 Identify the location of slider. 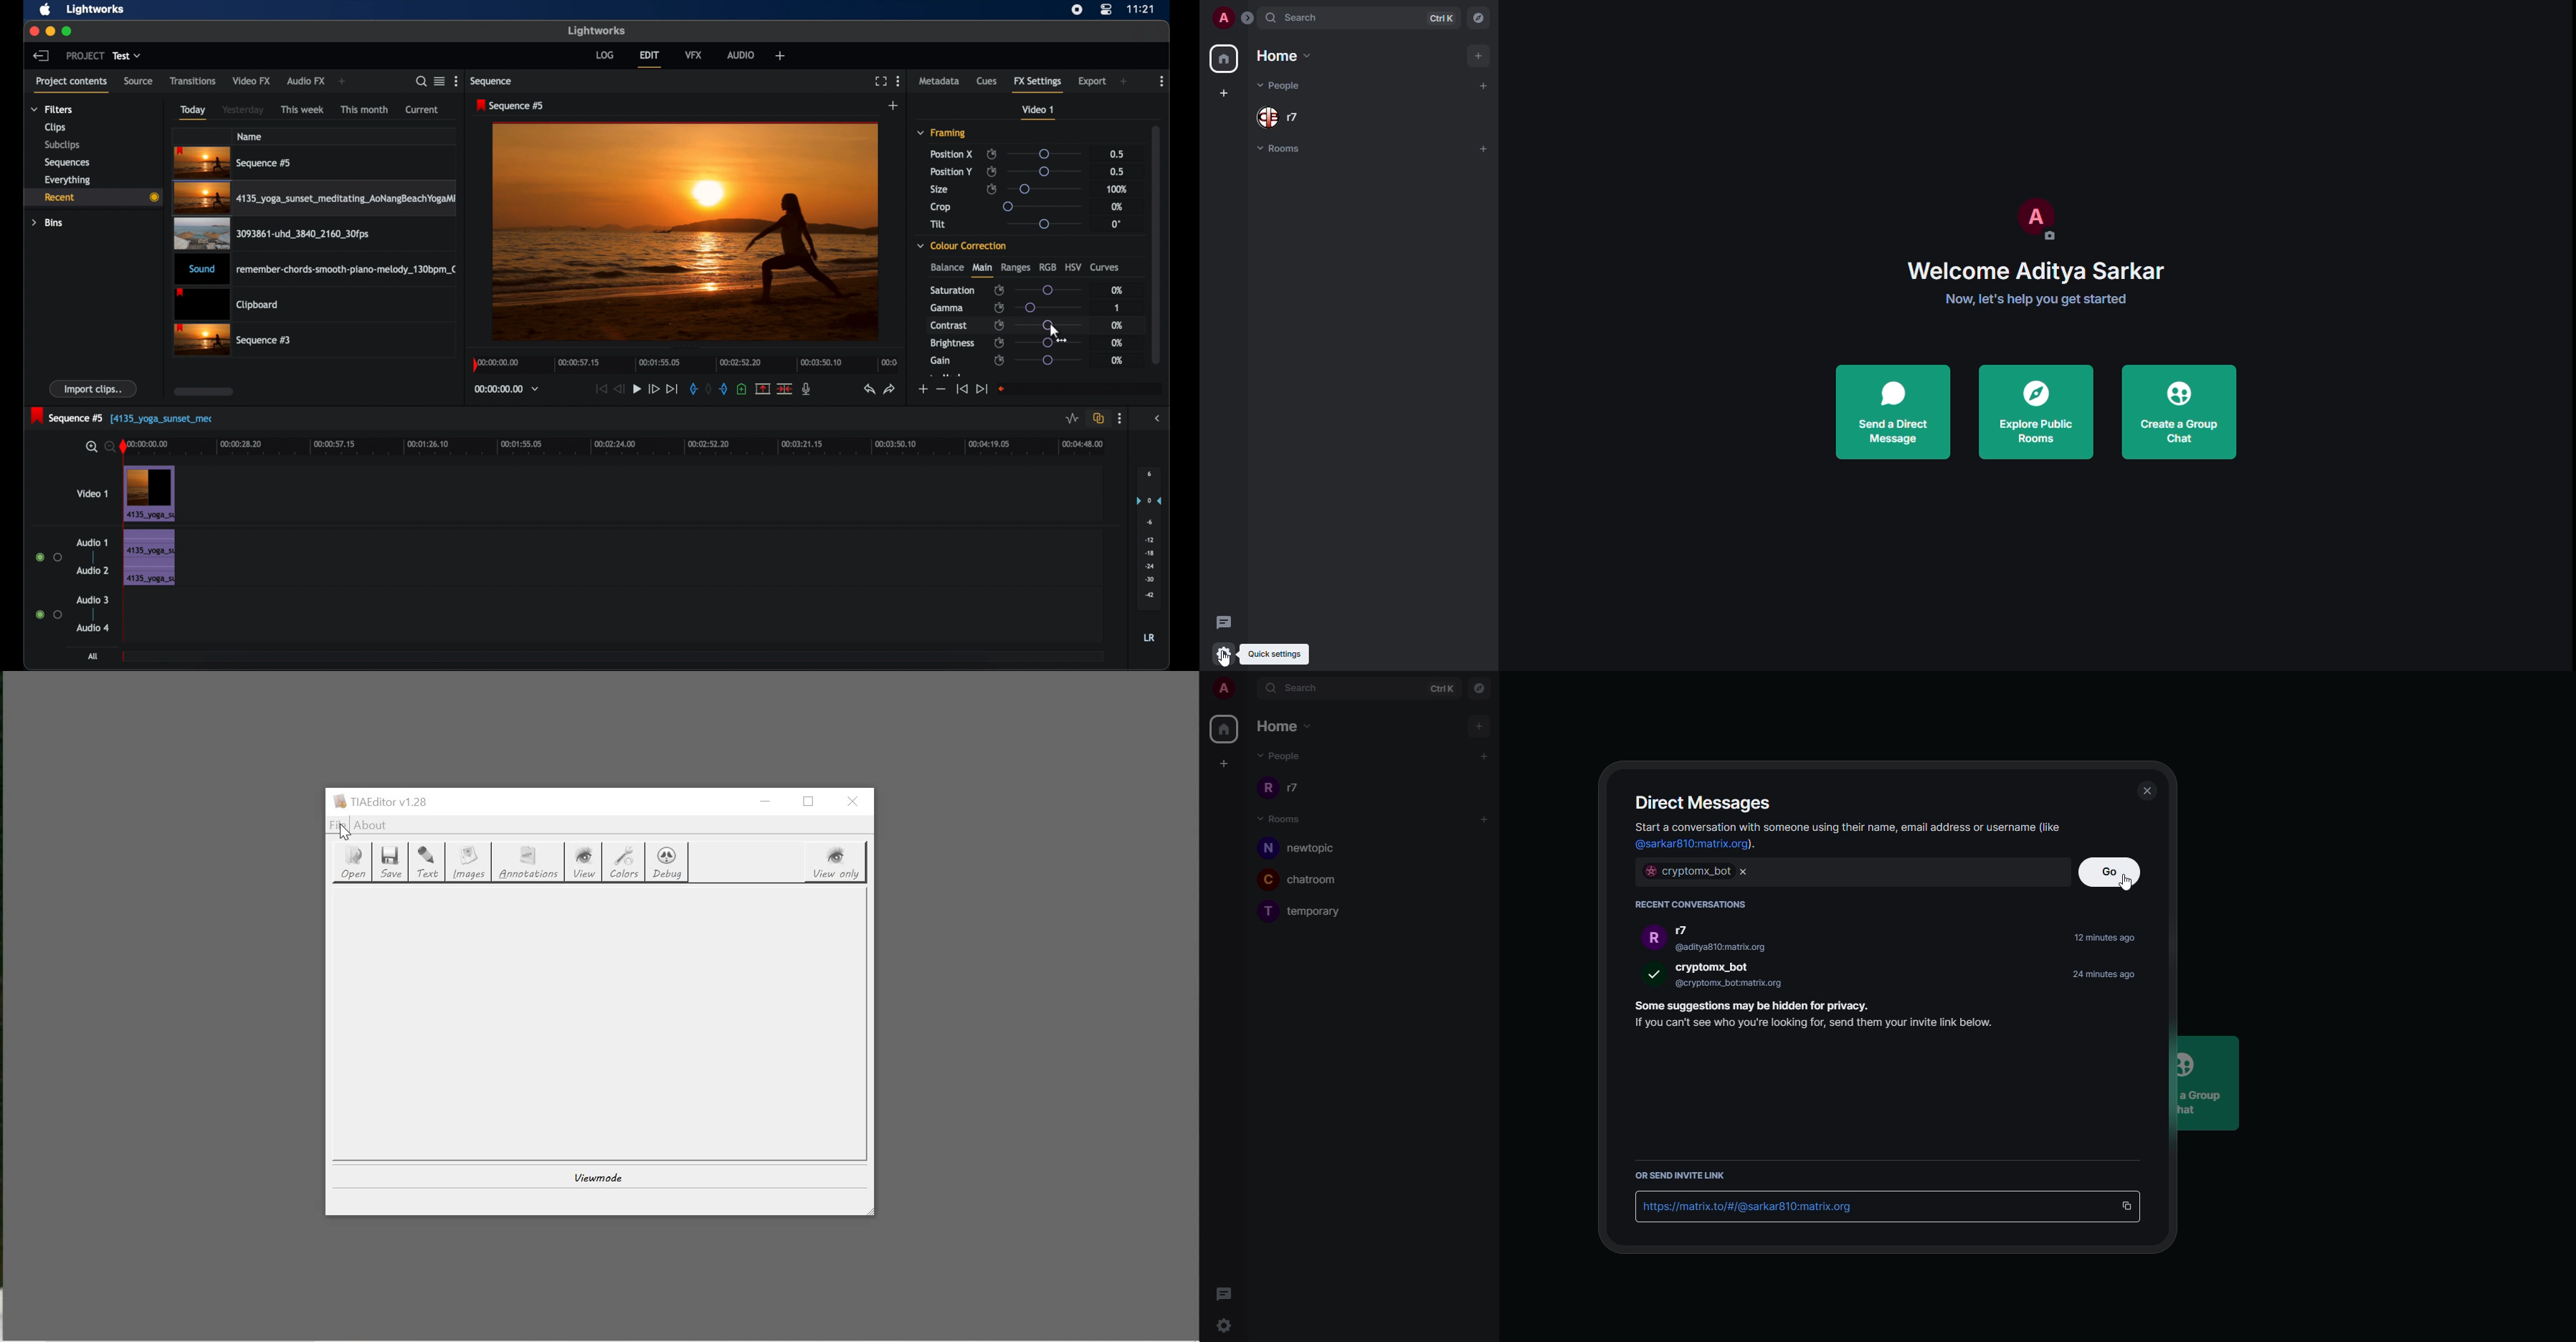
(1040, 206).